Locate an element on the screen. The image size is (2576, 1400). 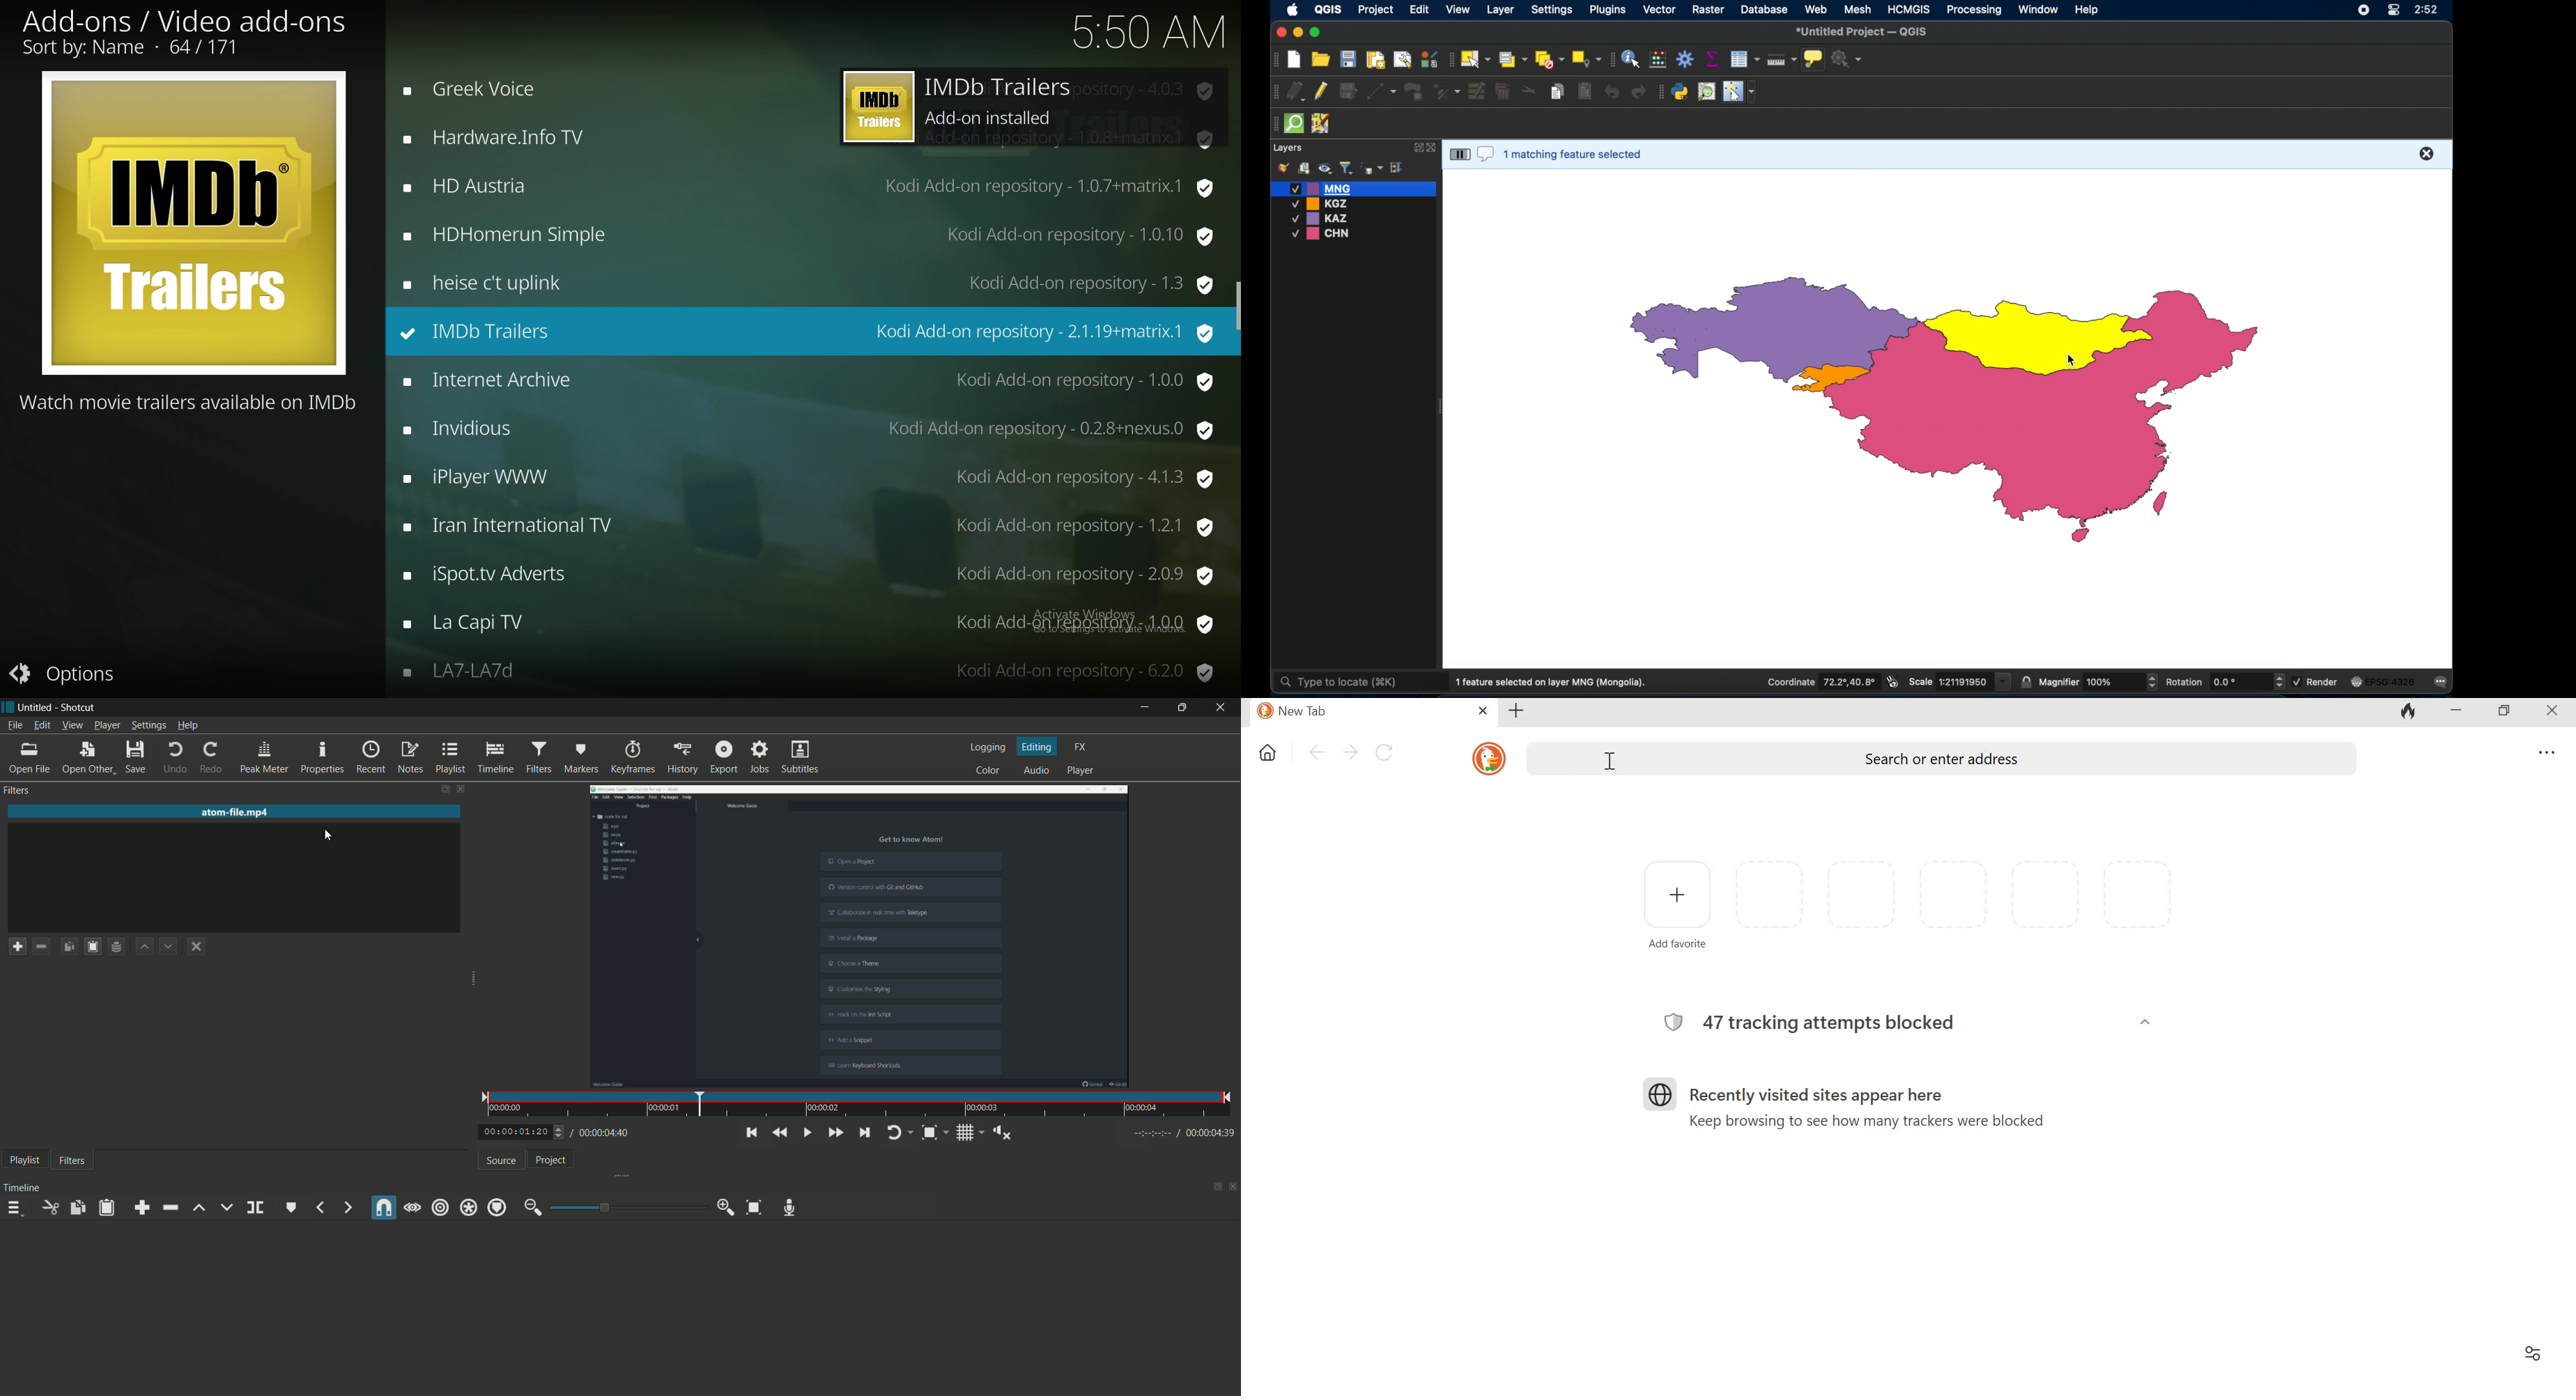
adjustment bar is located at coordinates (630, 1207).